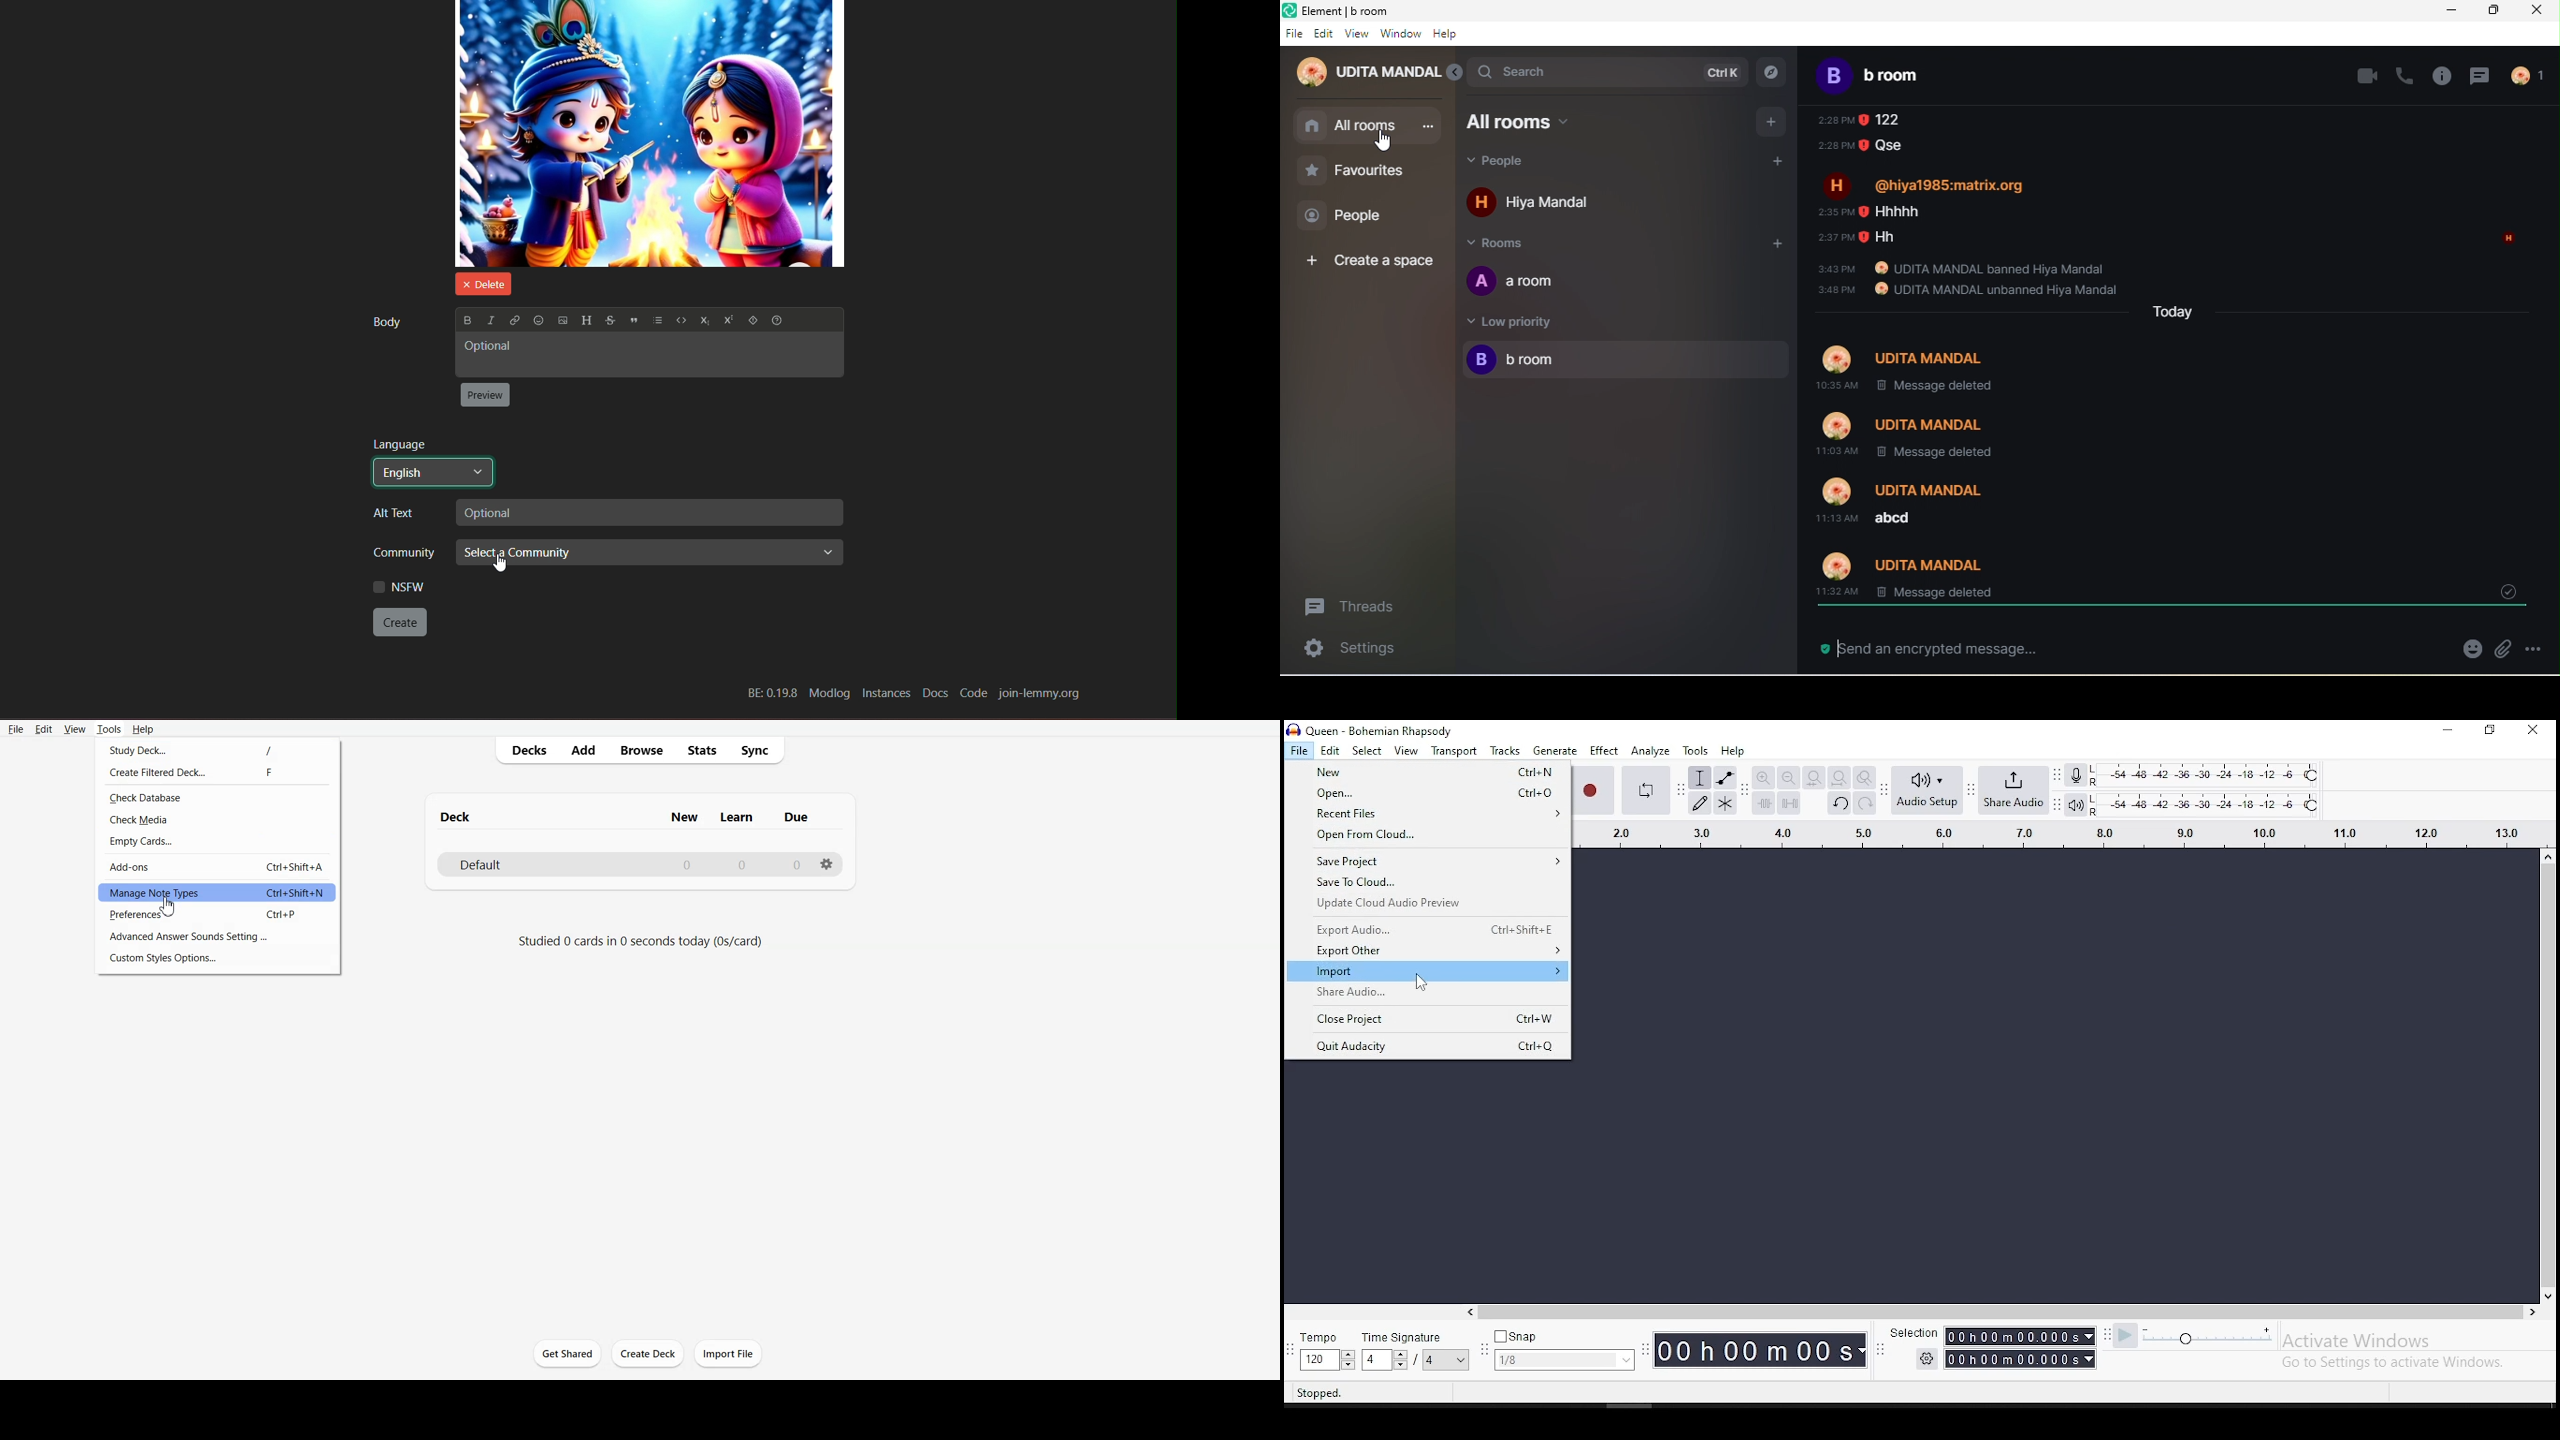  I want to click on info, so click(2439, 76).